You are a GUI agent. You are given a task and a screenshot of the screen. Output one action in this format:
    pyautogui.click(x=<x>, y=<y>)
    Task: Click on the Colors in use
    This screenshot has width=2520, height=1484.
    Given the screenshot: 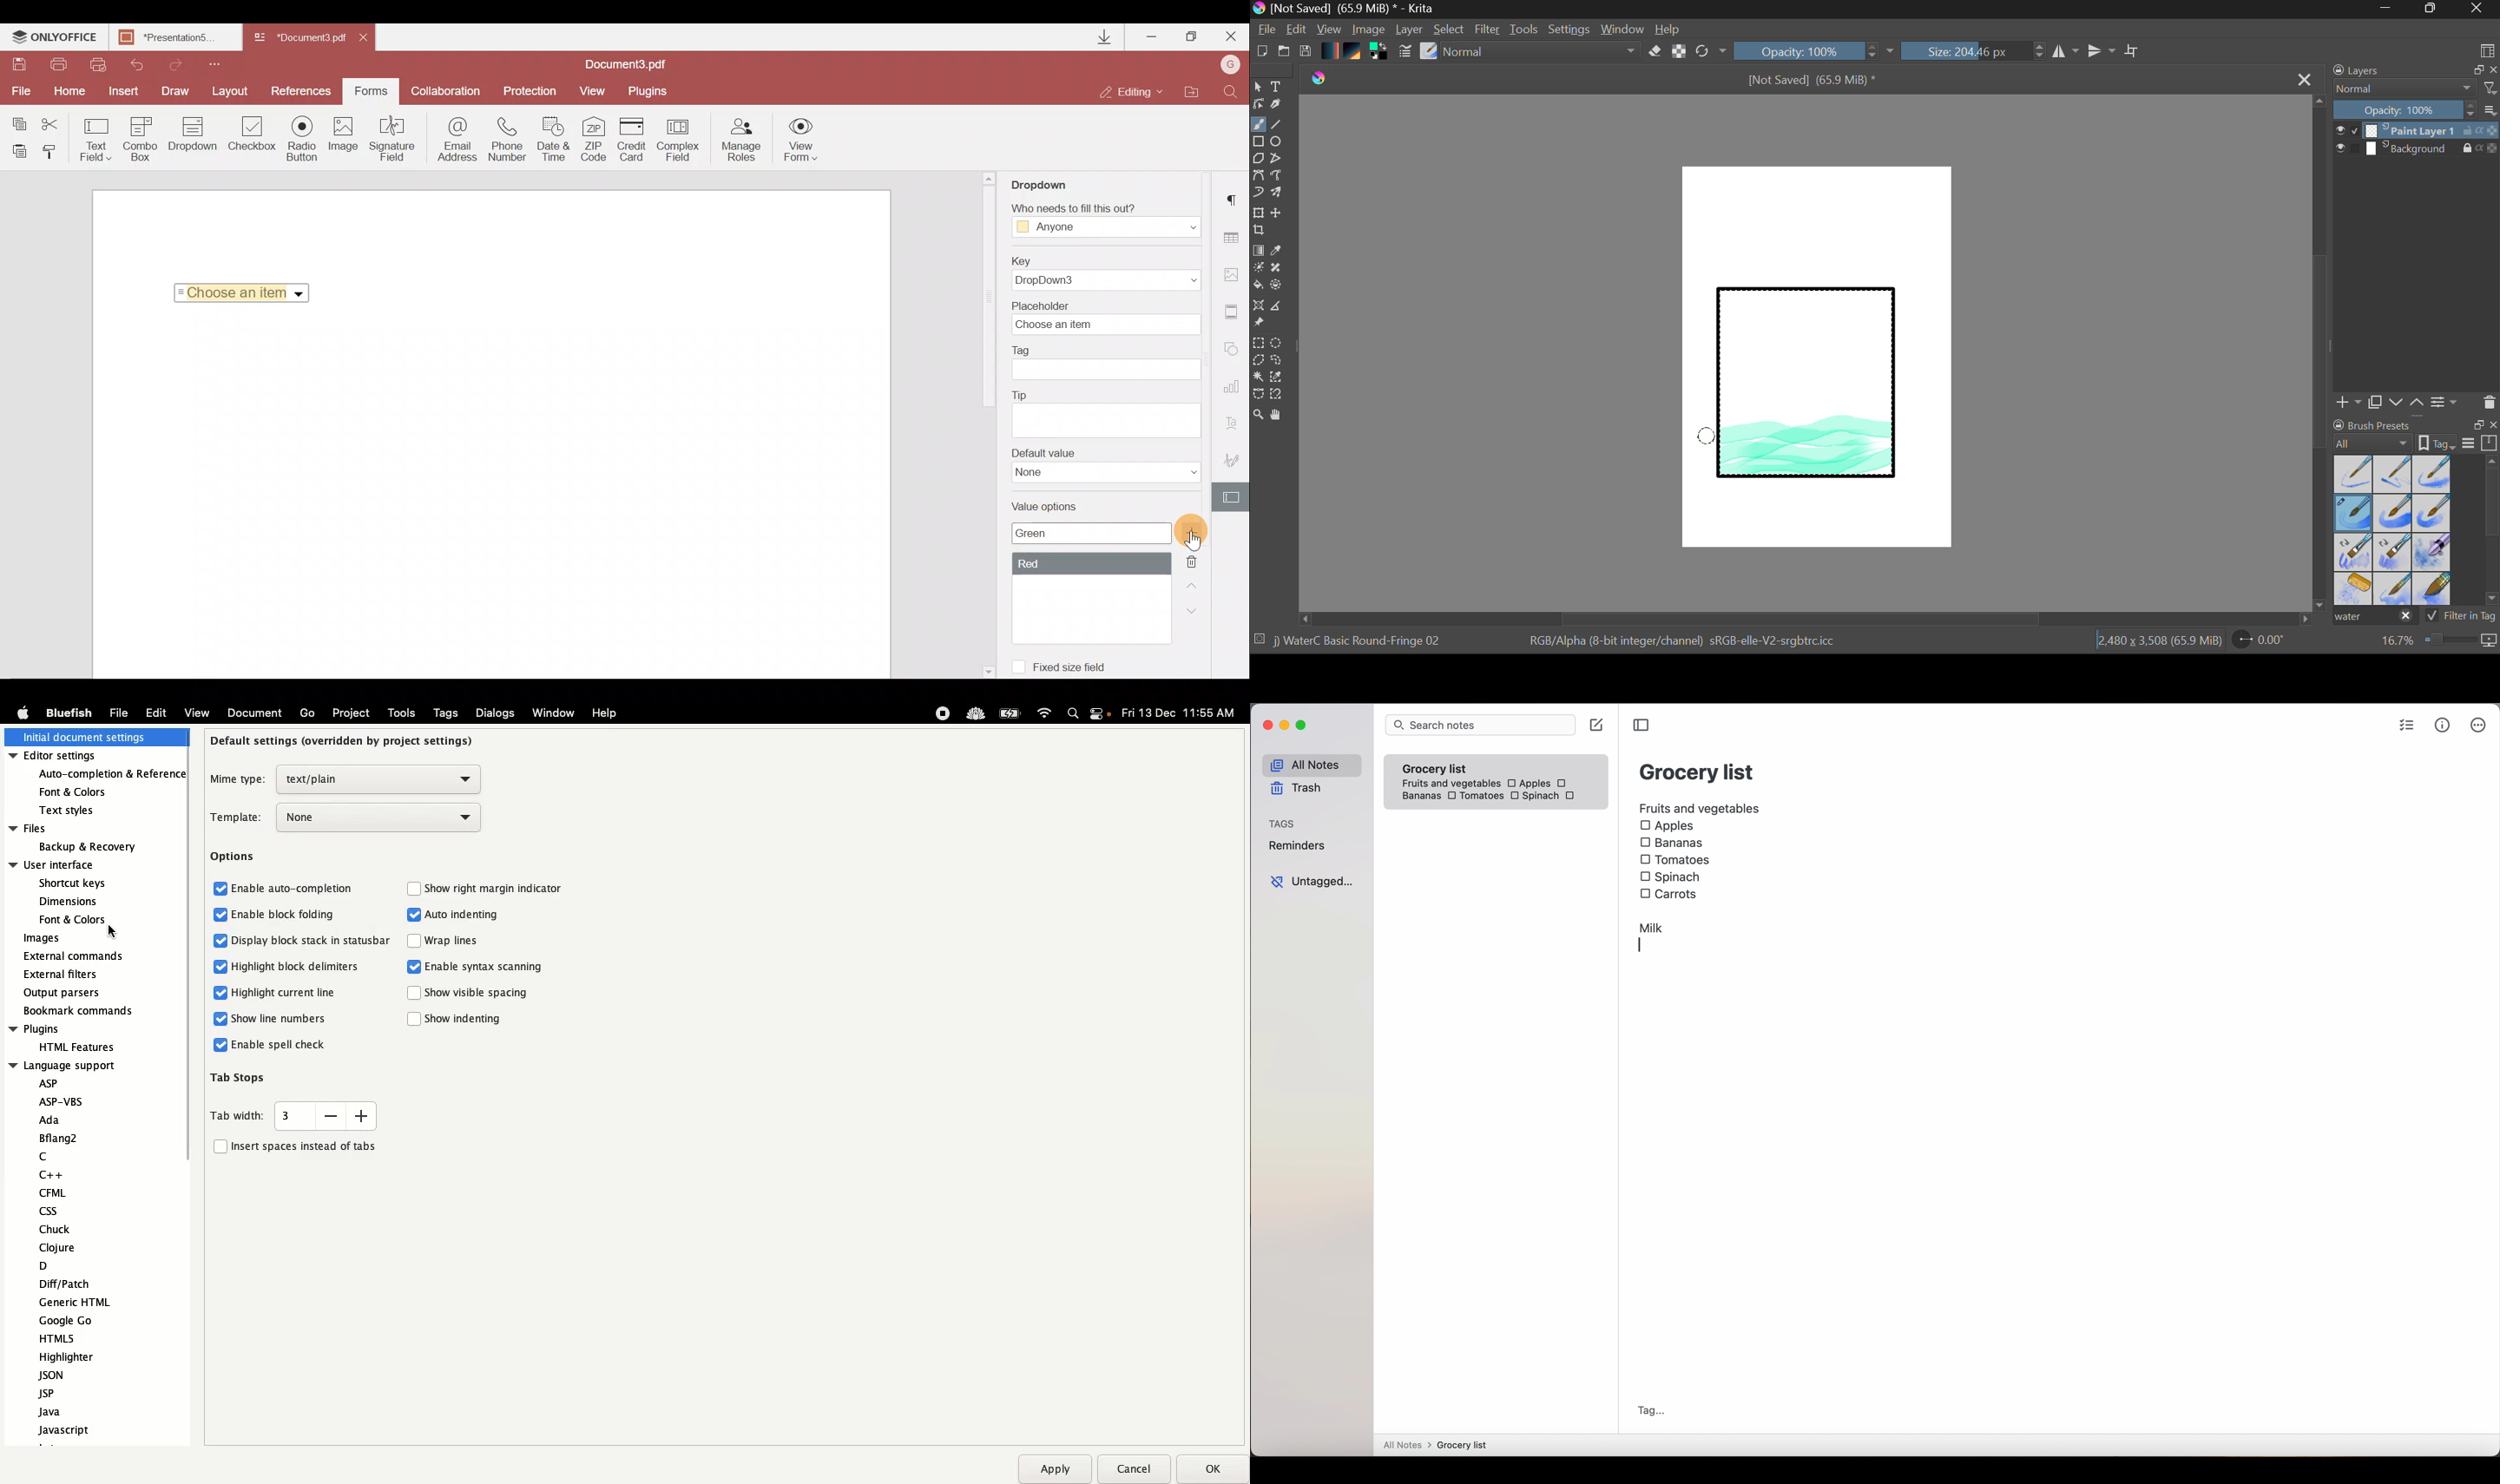 What is the action you would take?
    pyautogui.click(x=1380, y=52)
    